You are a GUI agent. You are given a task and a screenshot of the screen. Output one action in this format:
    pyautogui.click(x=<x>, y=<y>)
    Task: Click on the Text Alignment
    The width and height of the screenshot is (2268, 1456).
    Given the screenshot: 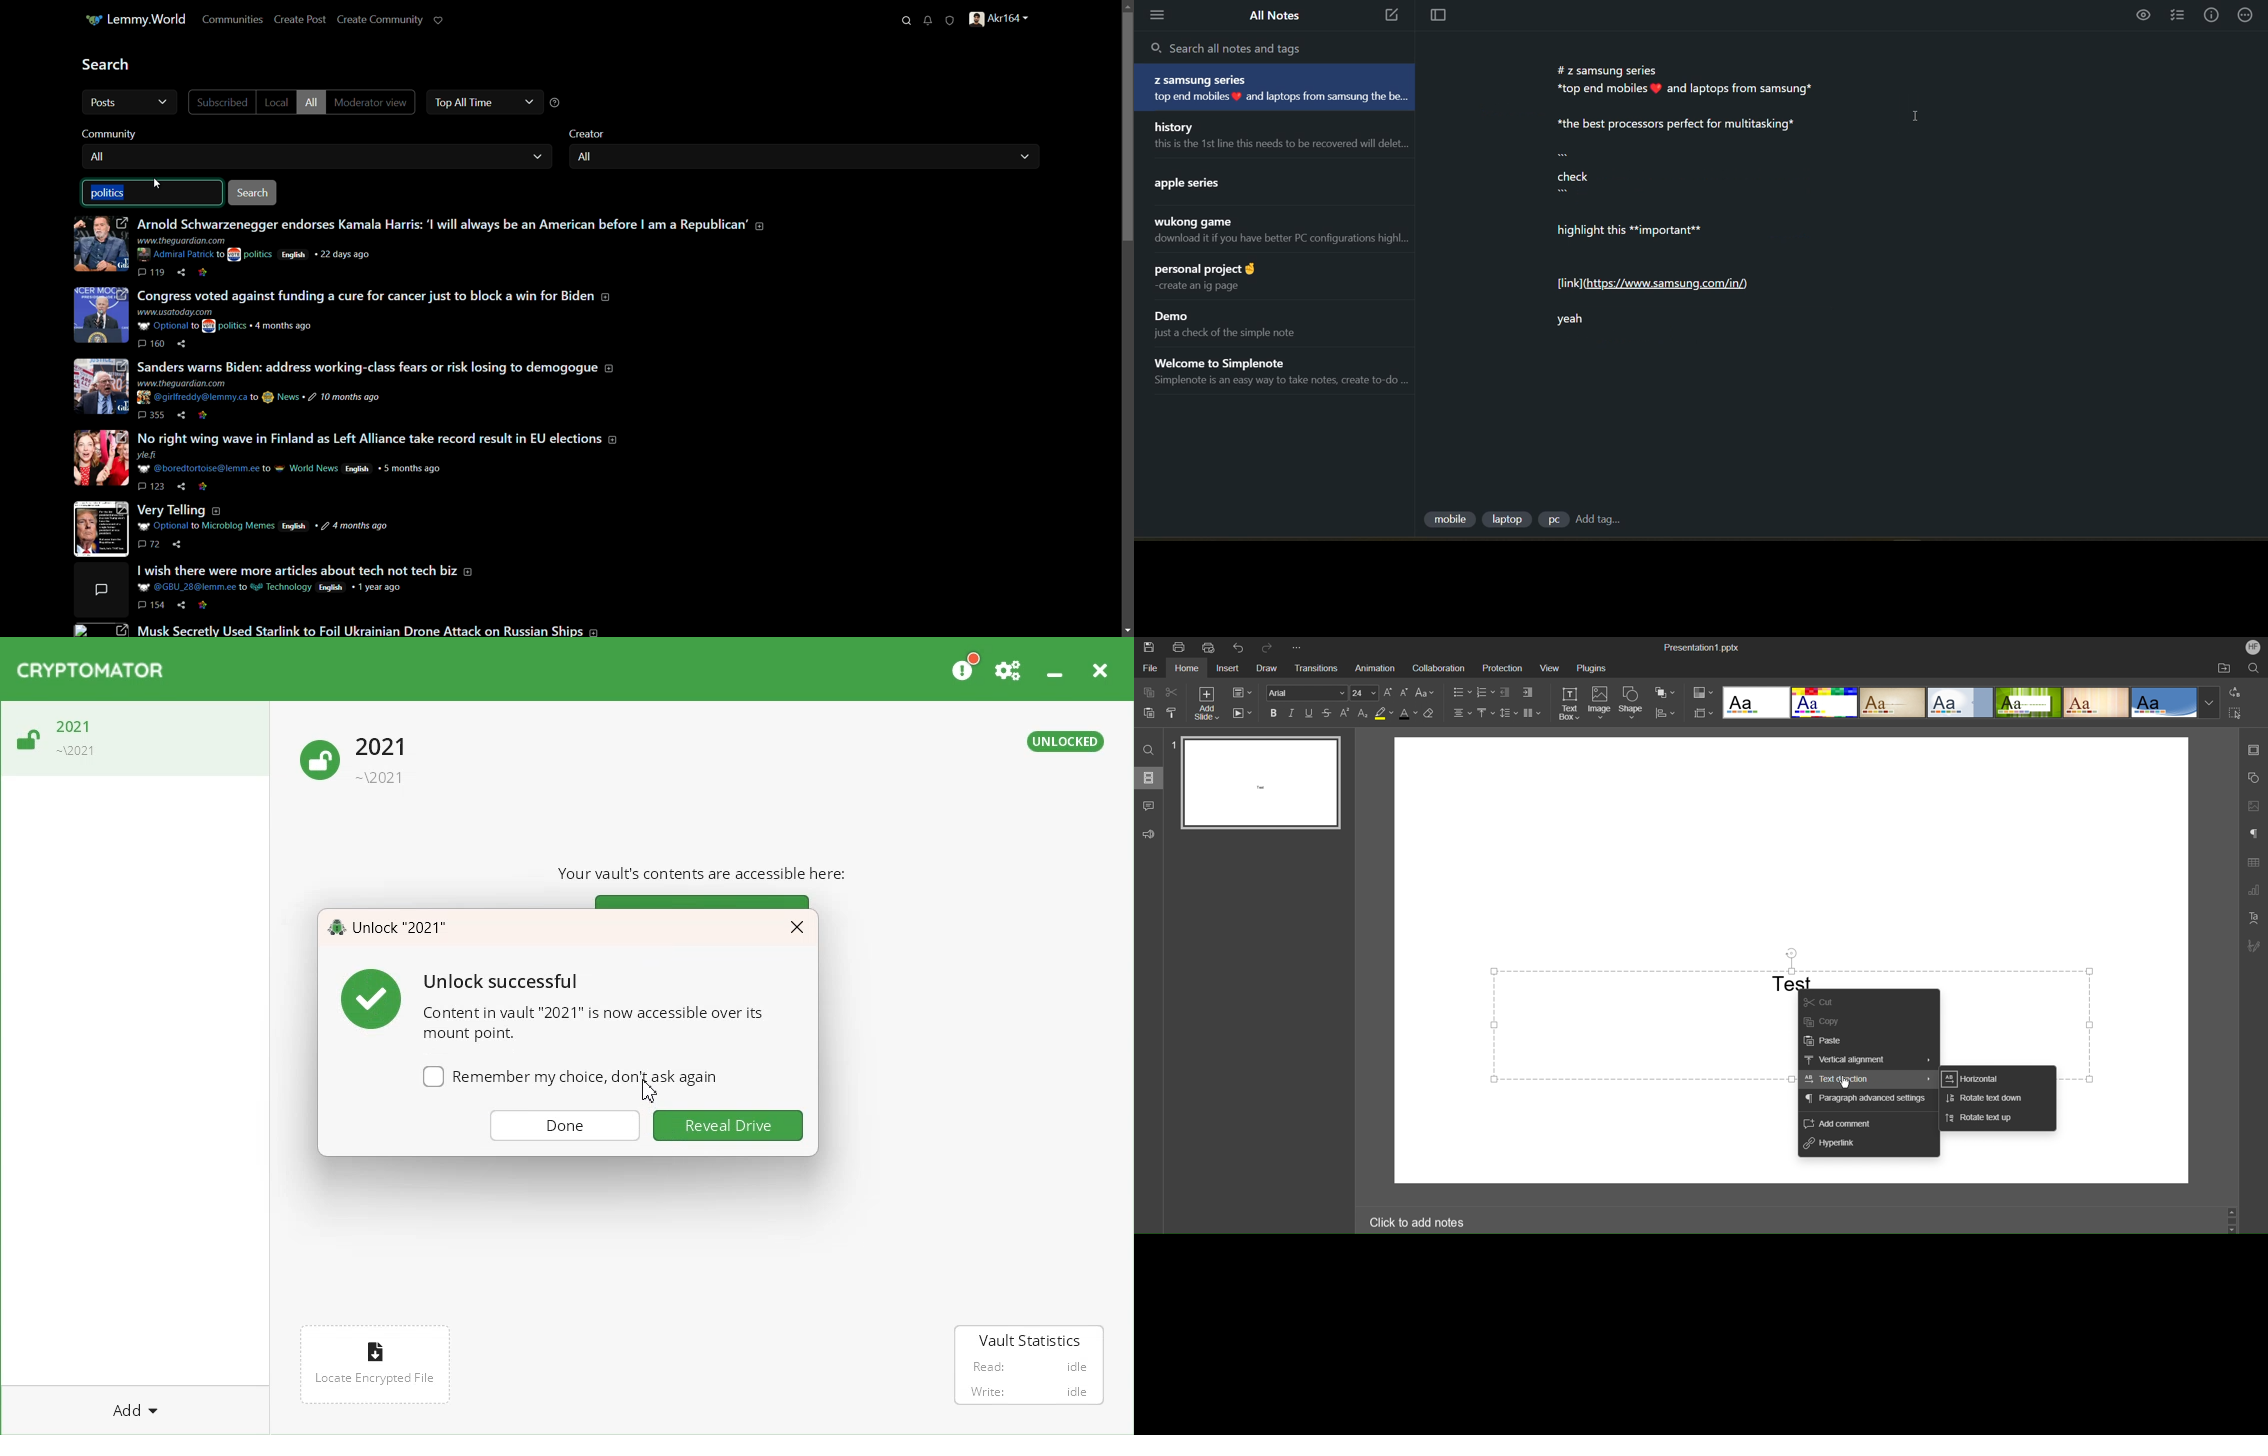 What is the action you would take?
    pyautogui.click(x=1461, y=714)
    